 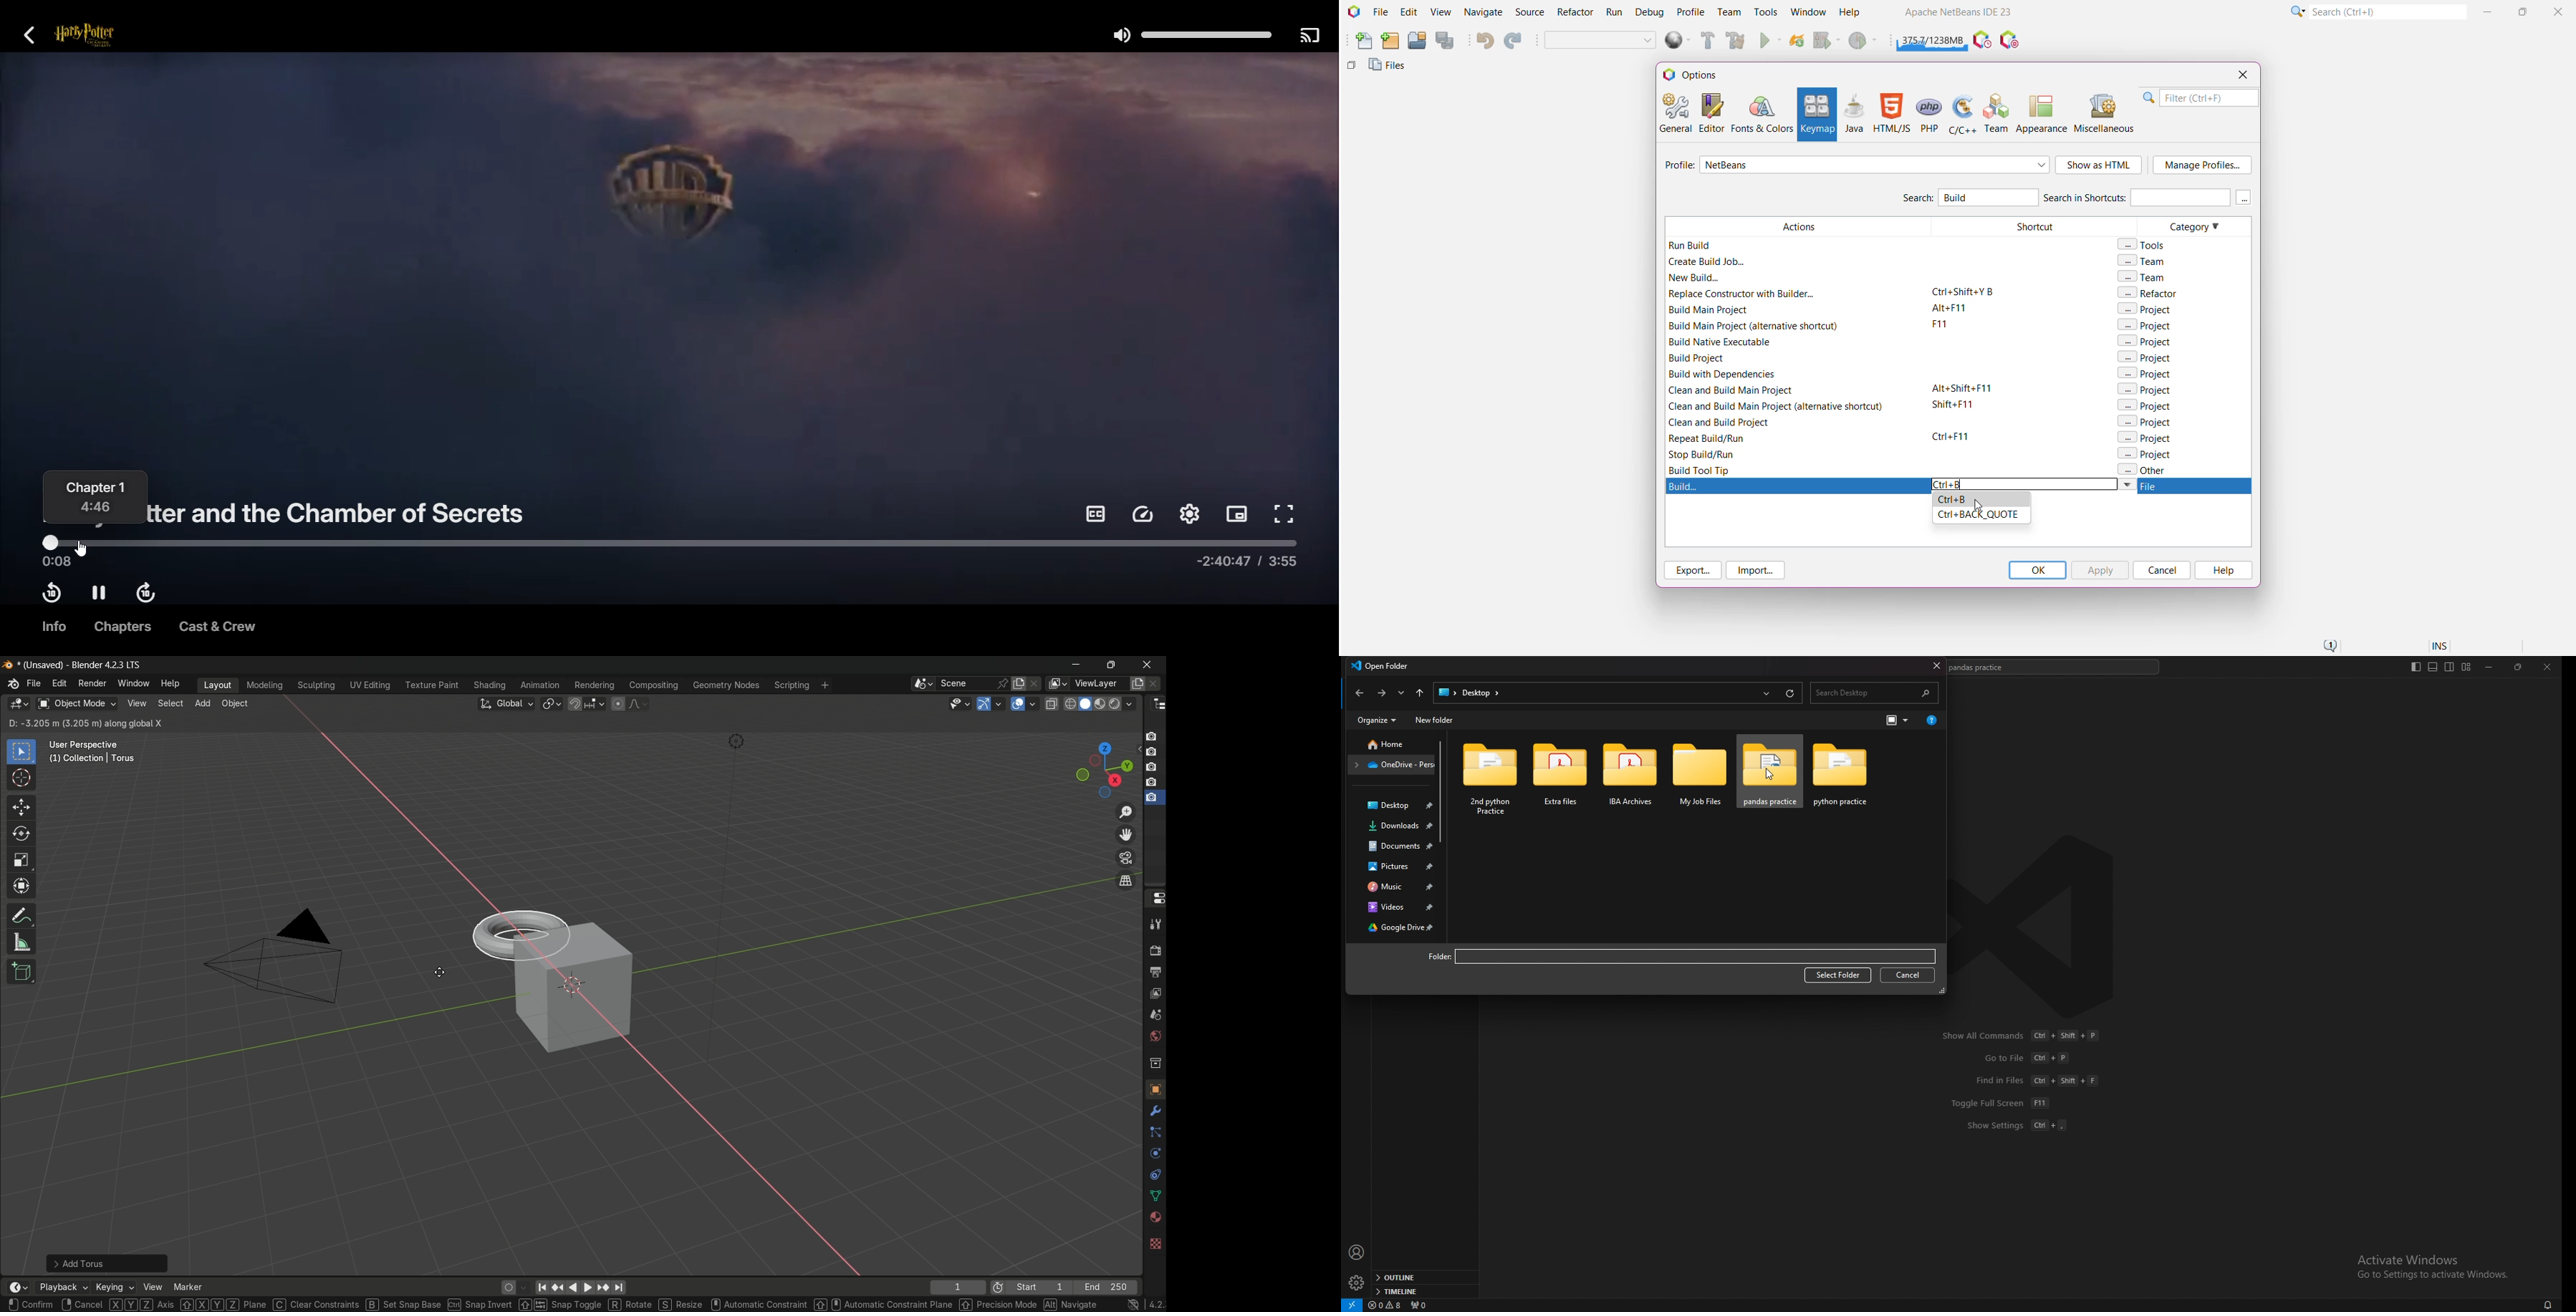 I want to click on desktop, so click(x=1468, y=691).